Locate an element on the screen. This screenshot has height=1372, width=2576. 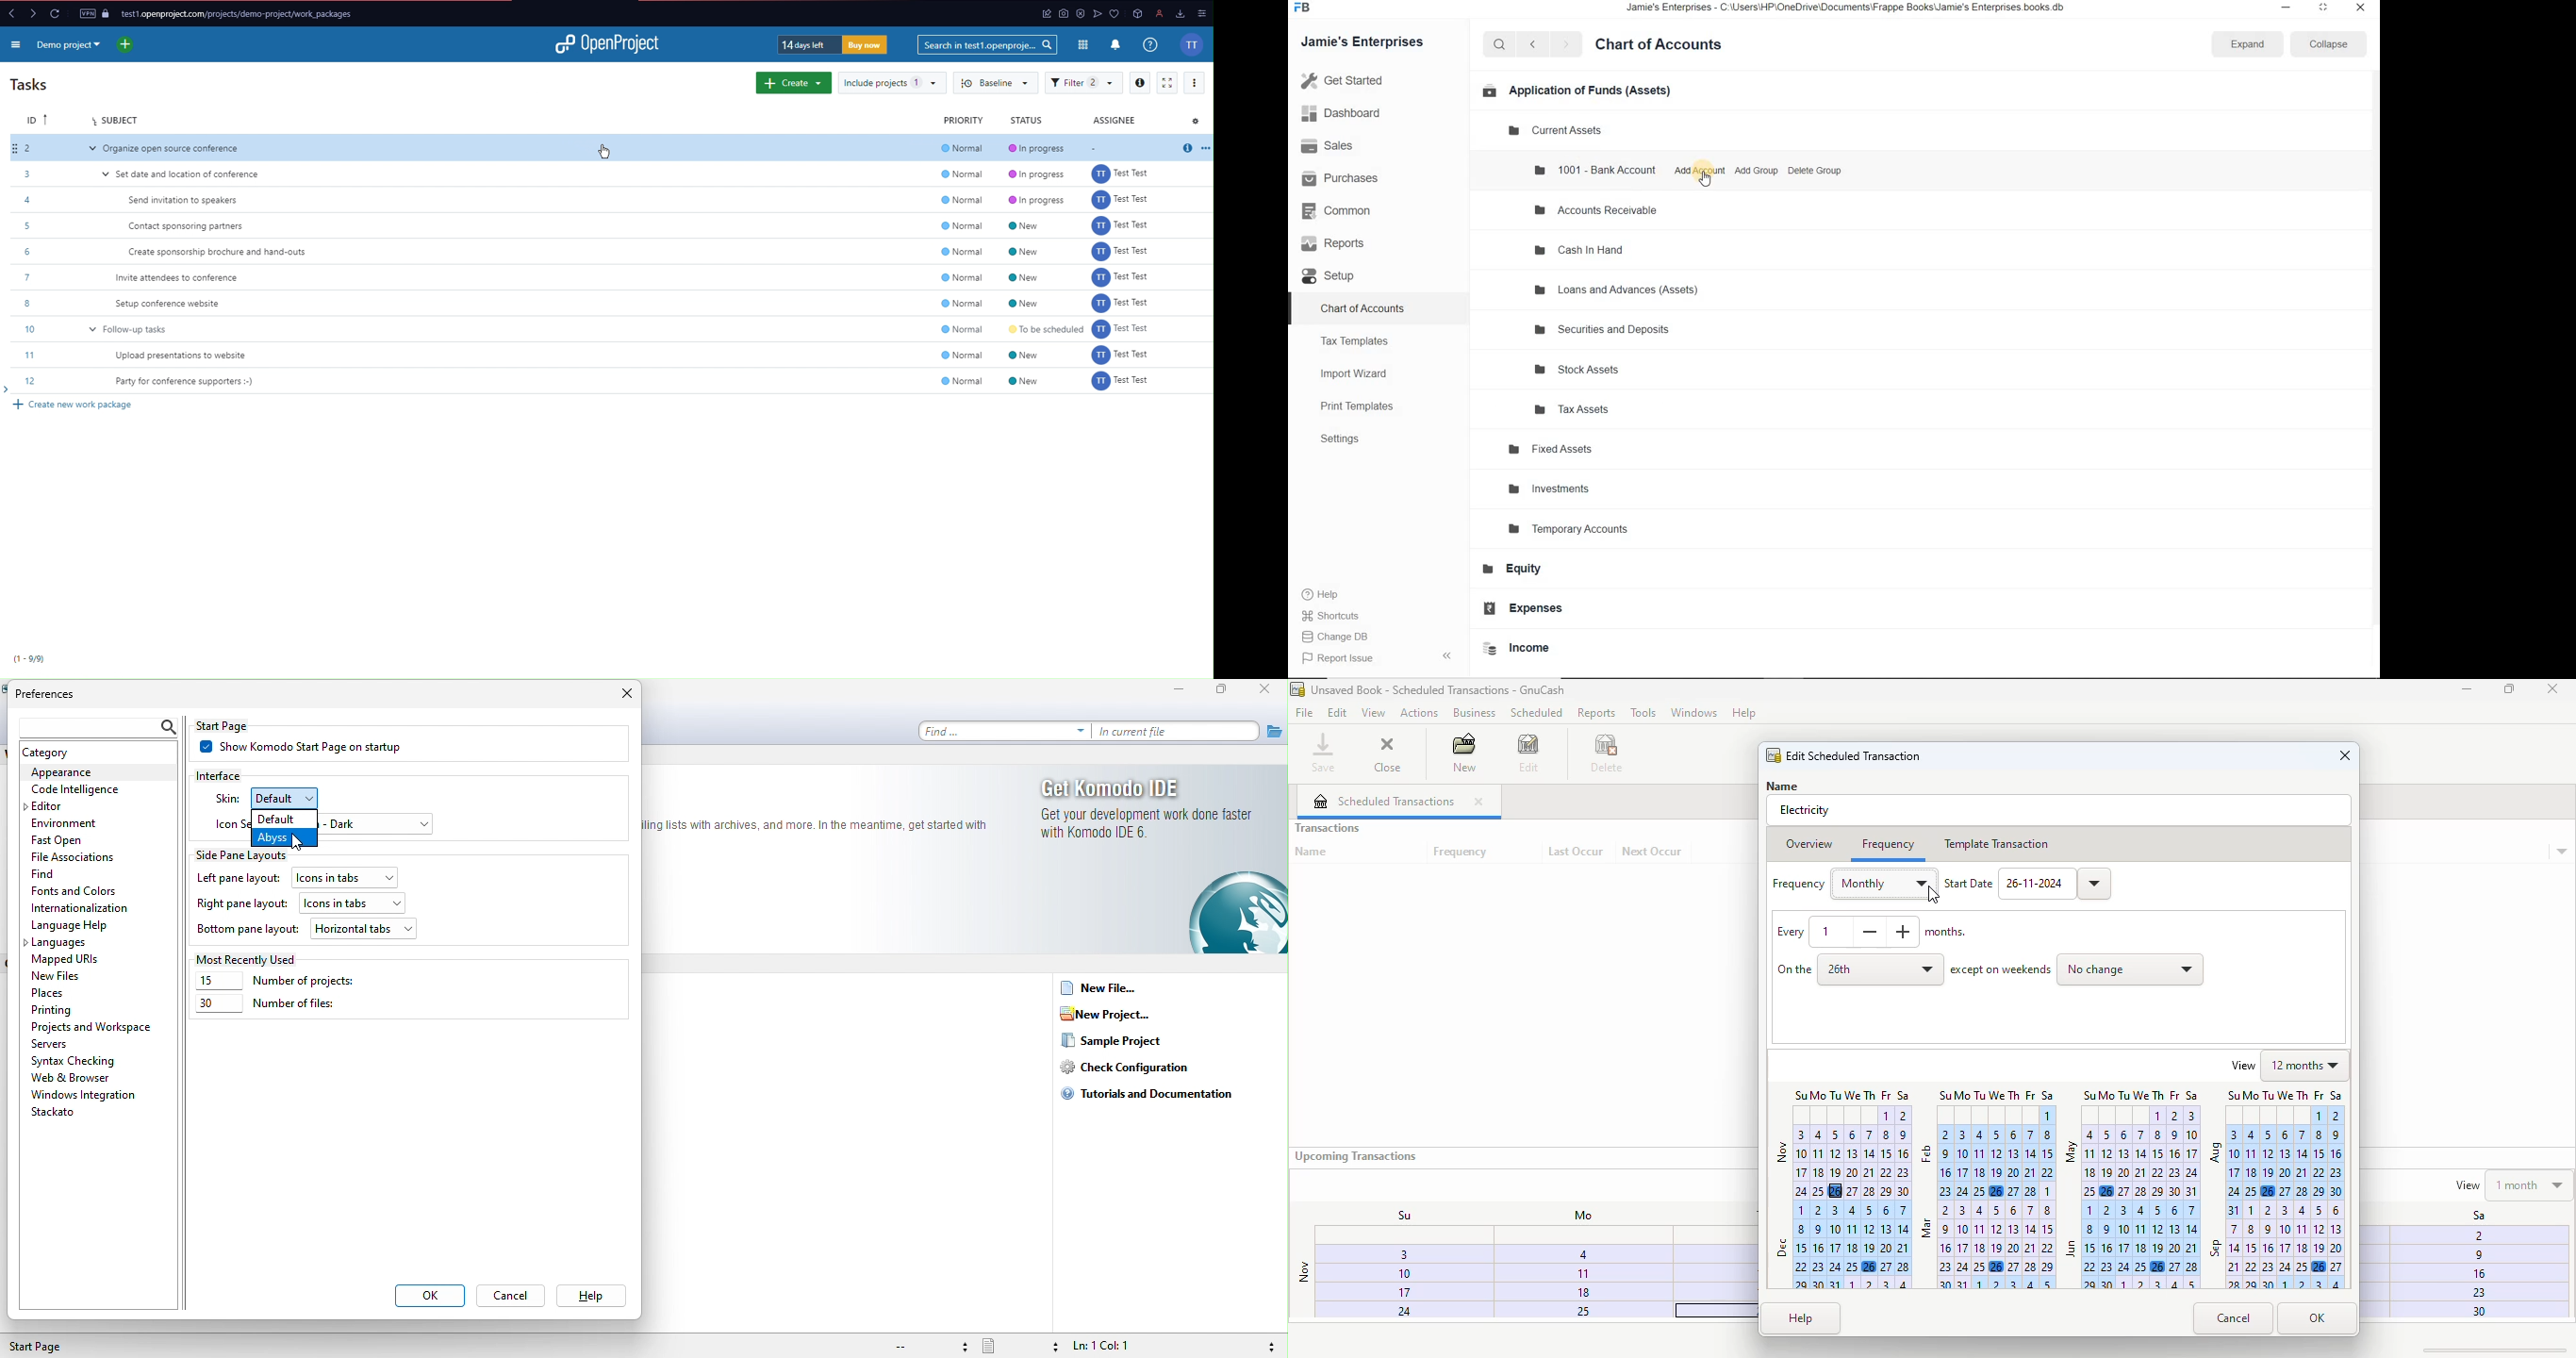
Tax Templates is located at coordinates (1360, 341).